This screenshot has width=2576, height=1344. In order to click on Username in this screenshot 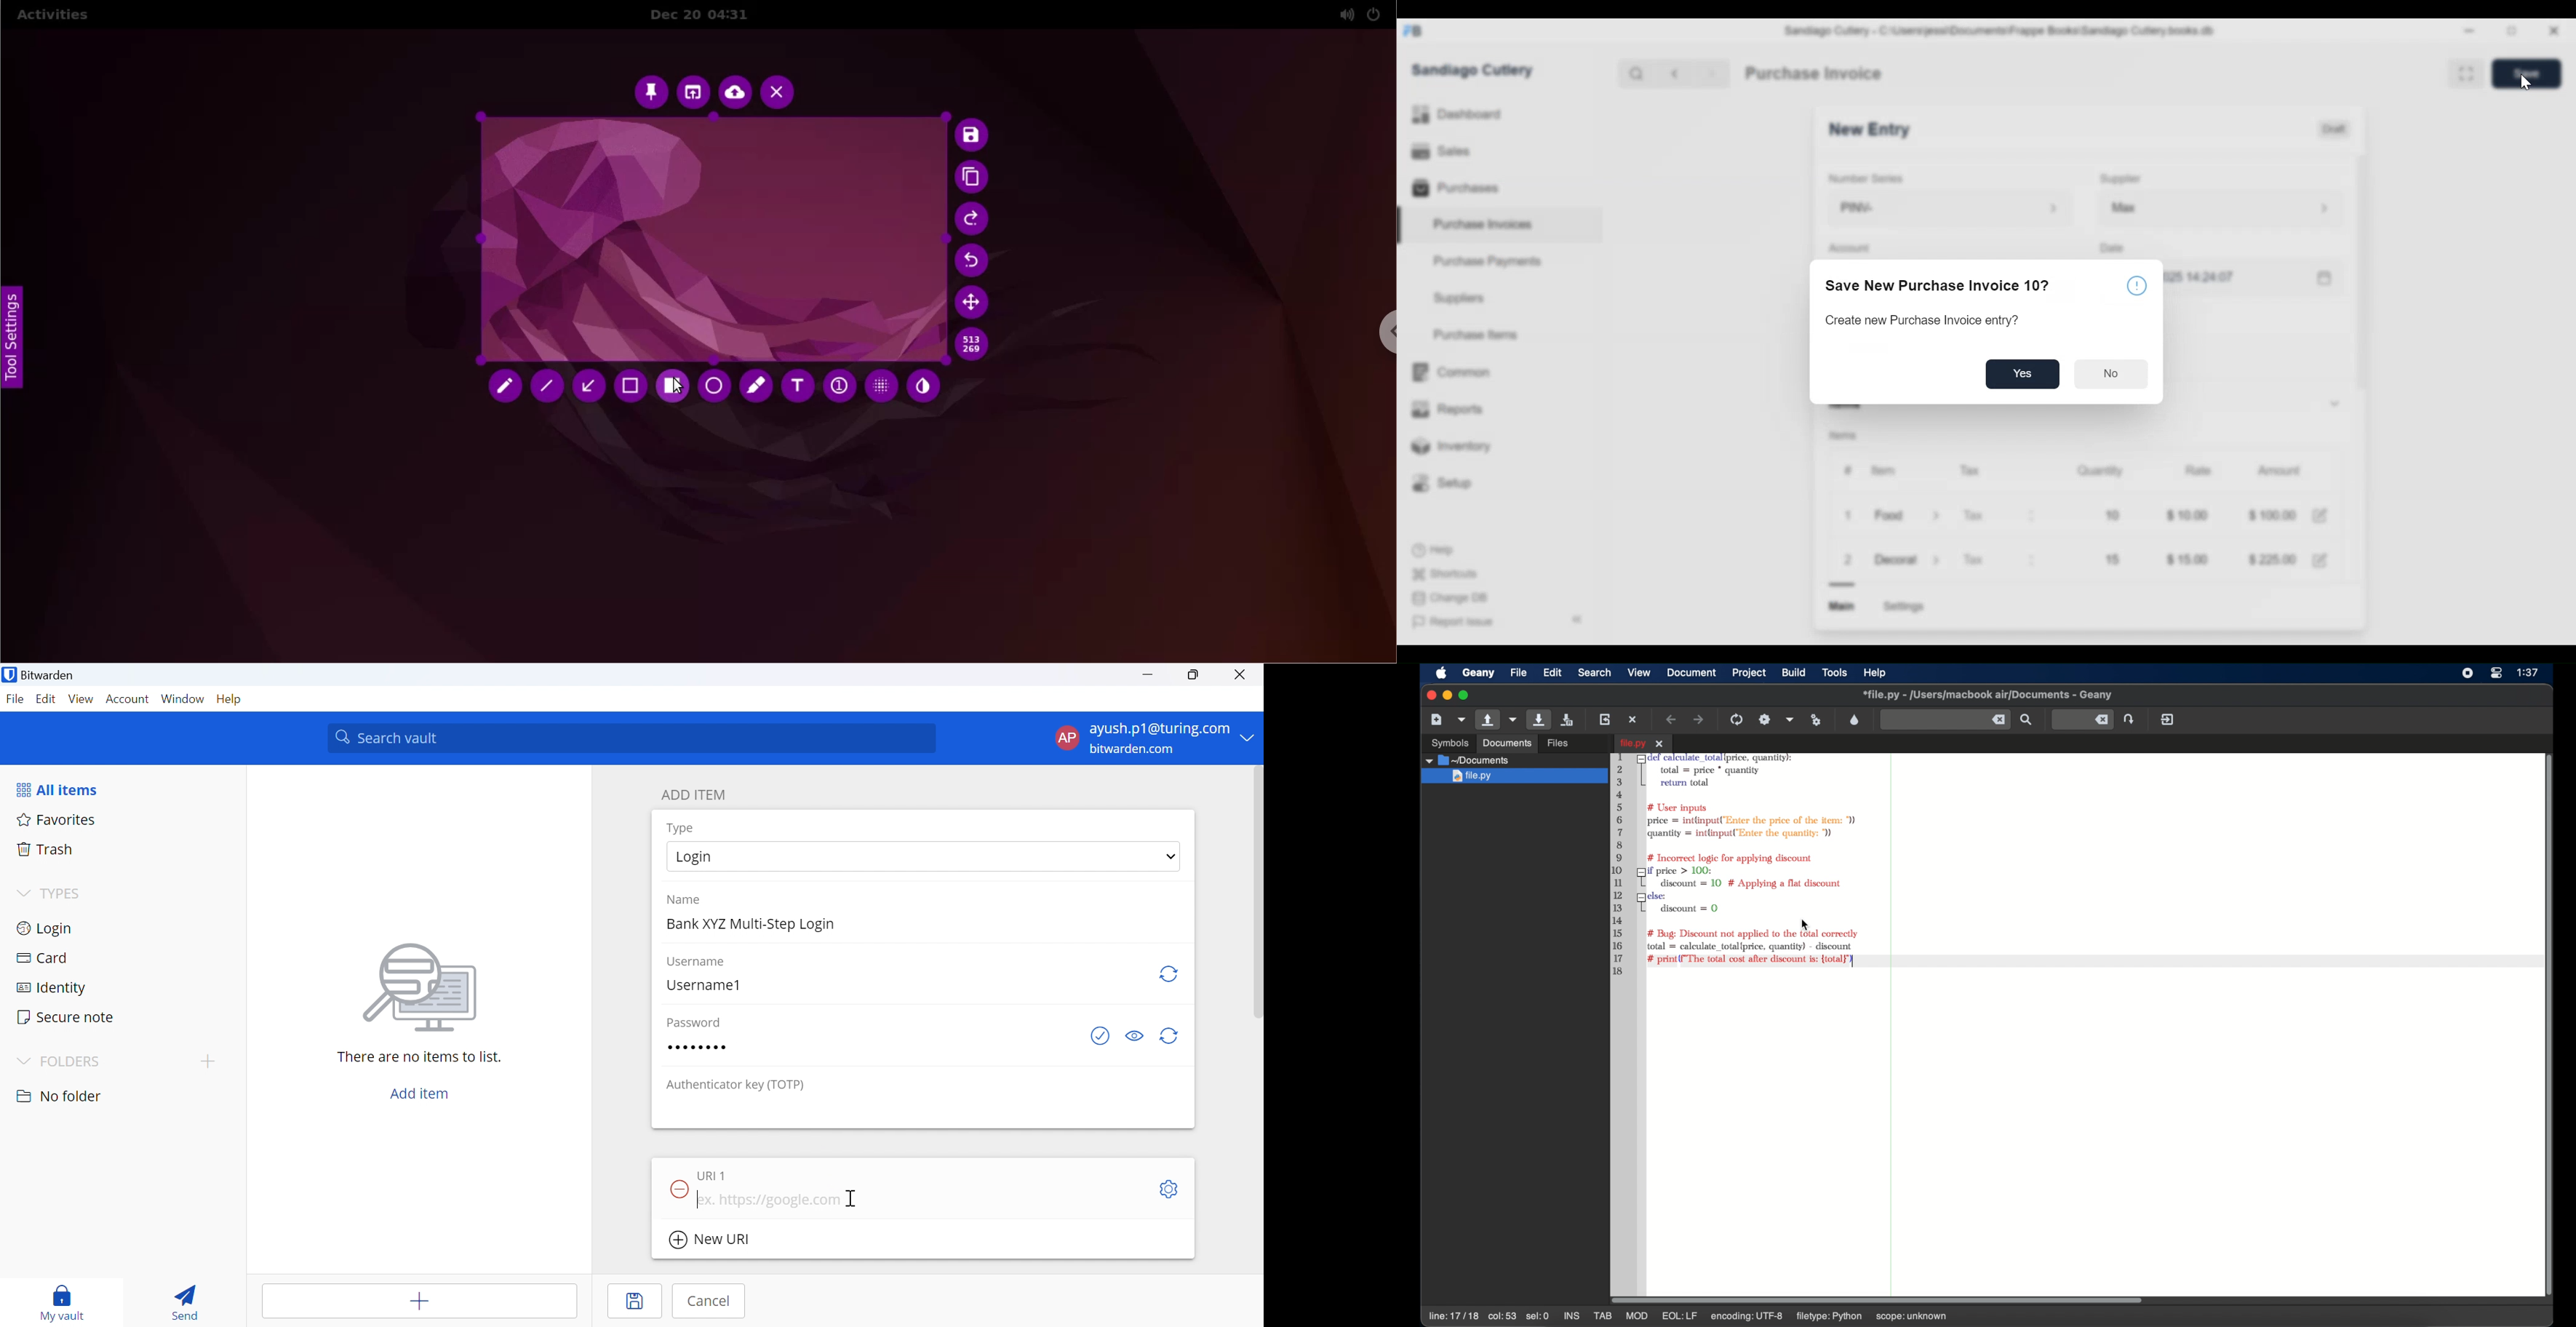, I will do `click(697, 962)`.